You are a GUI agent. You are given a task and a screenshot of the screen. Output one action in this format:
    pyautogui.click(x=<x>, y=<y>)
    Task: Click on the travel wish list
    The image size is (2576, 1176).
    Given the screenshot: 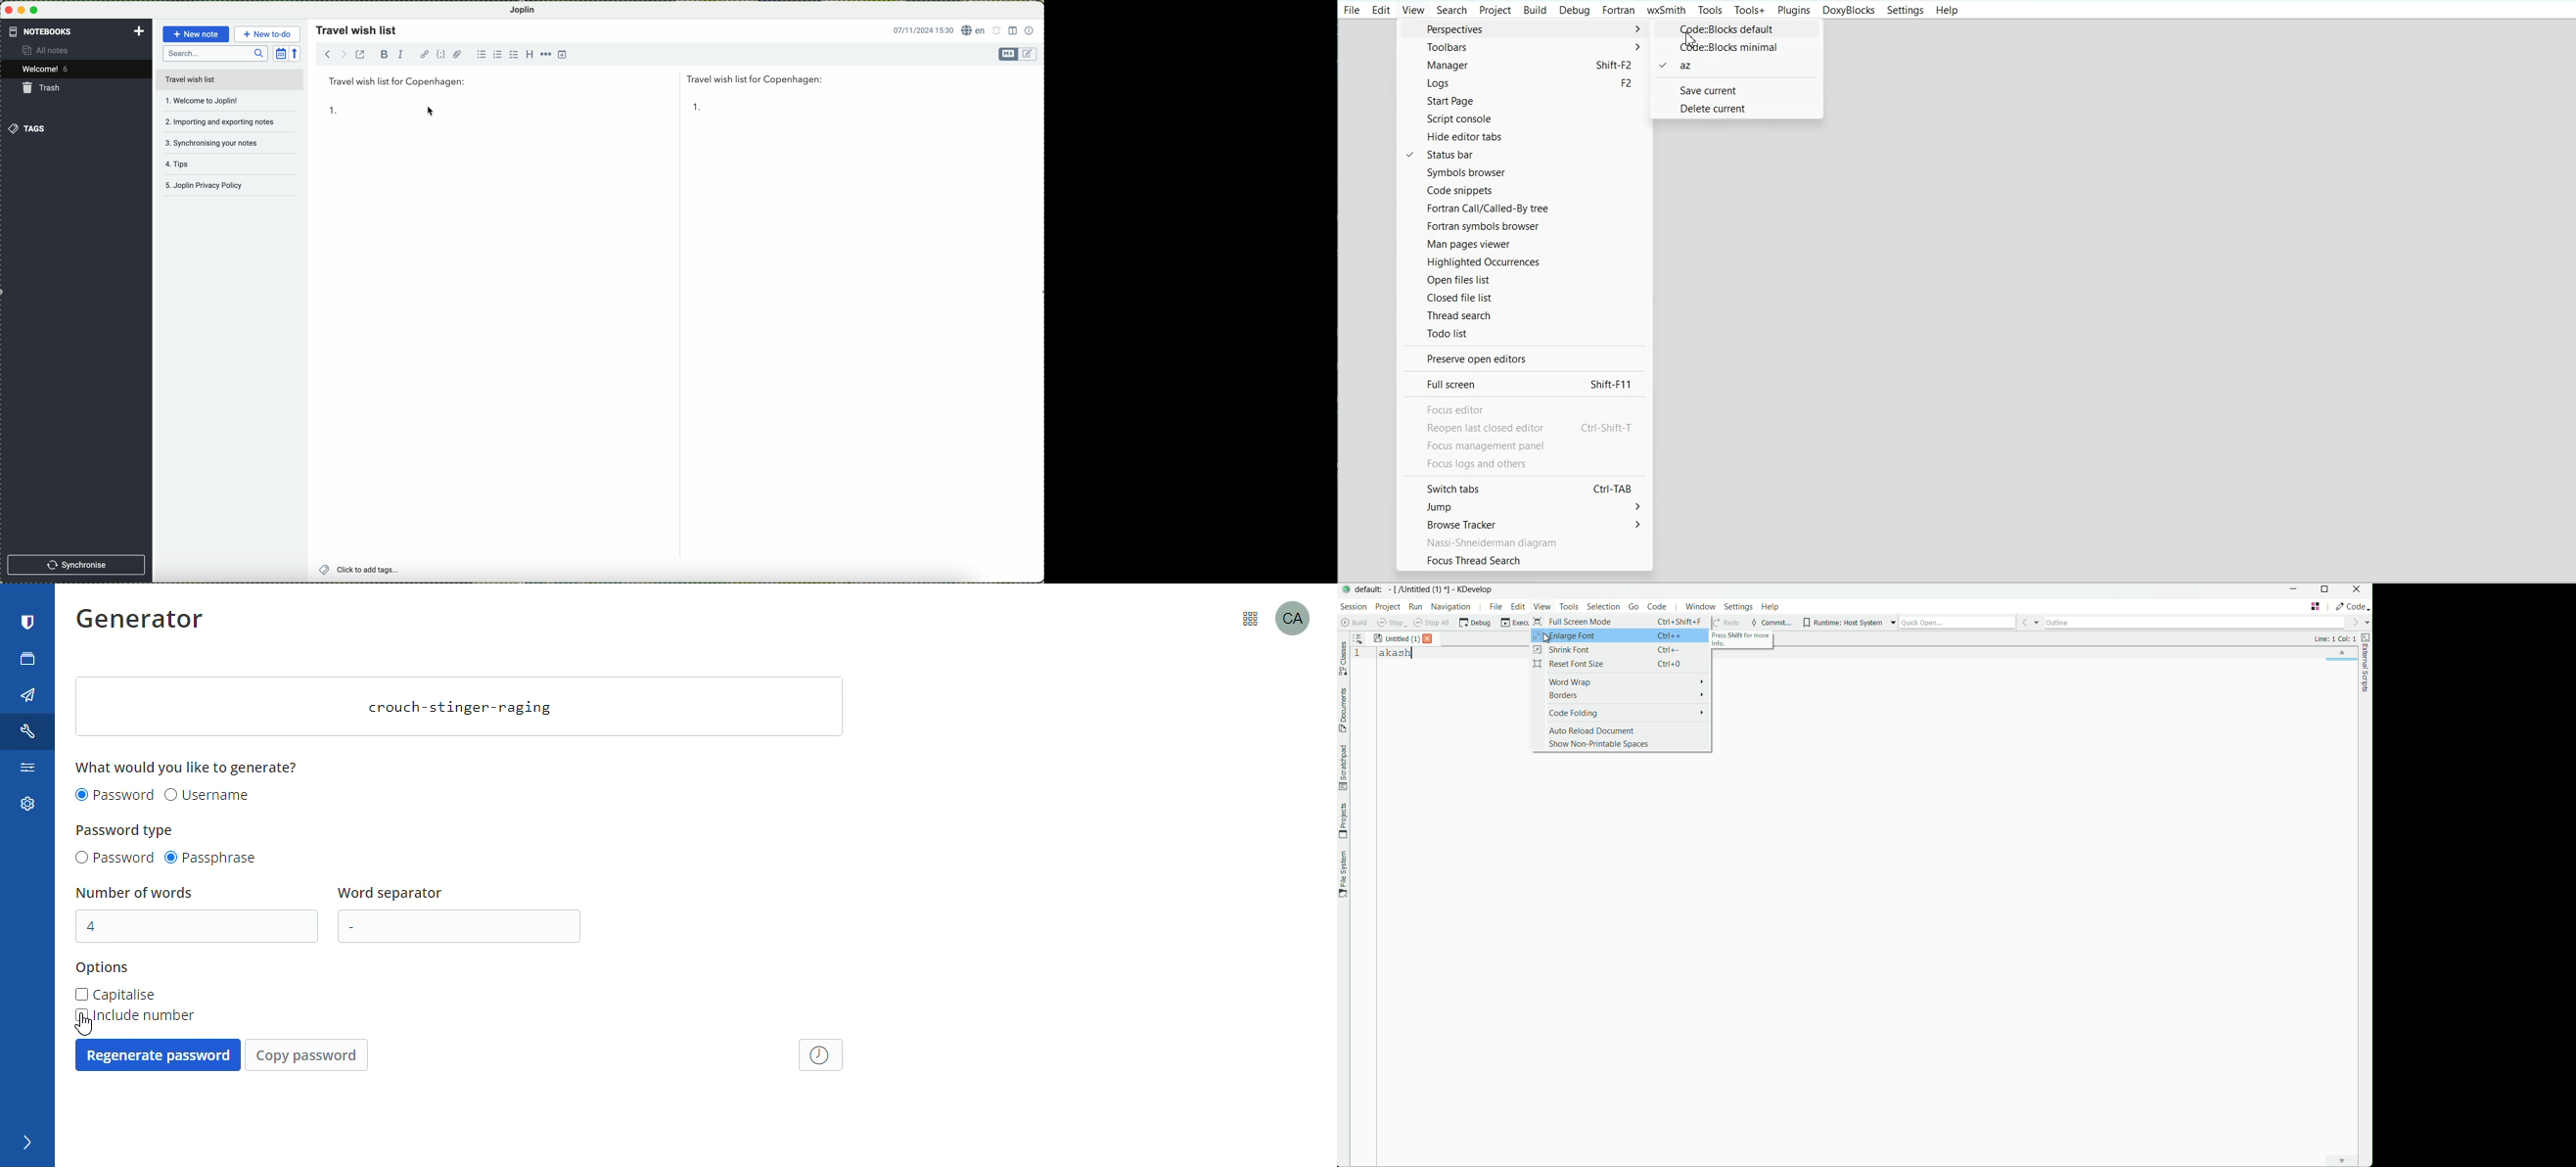 What is the action you would take?
    pyautogui.click(x=353, y=27)
    